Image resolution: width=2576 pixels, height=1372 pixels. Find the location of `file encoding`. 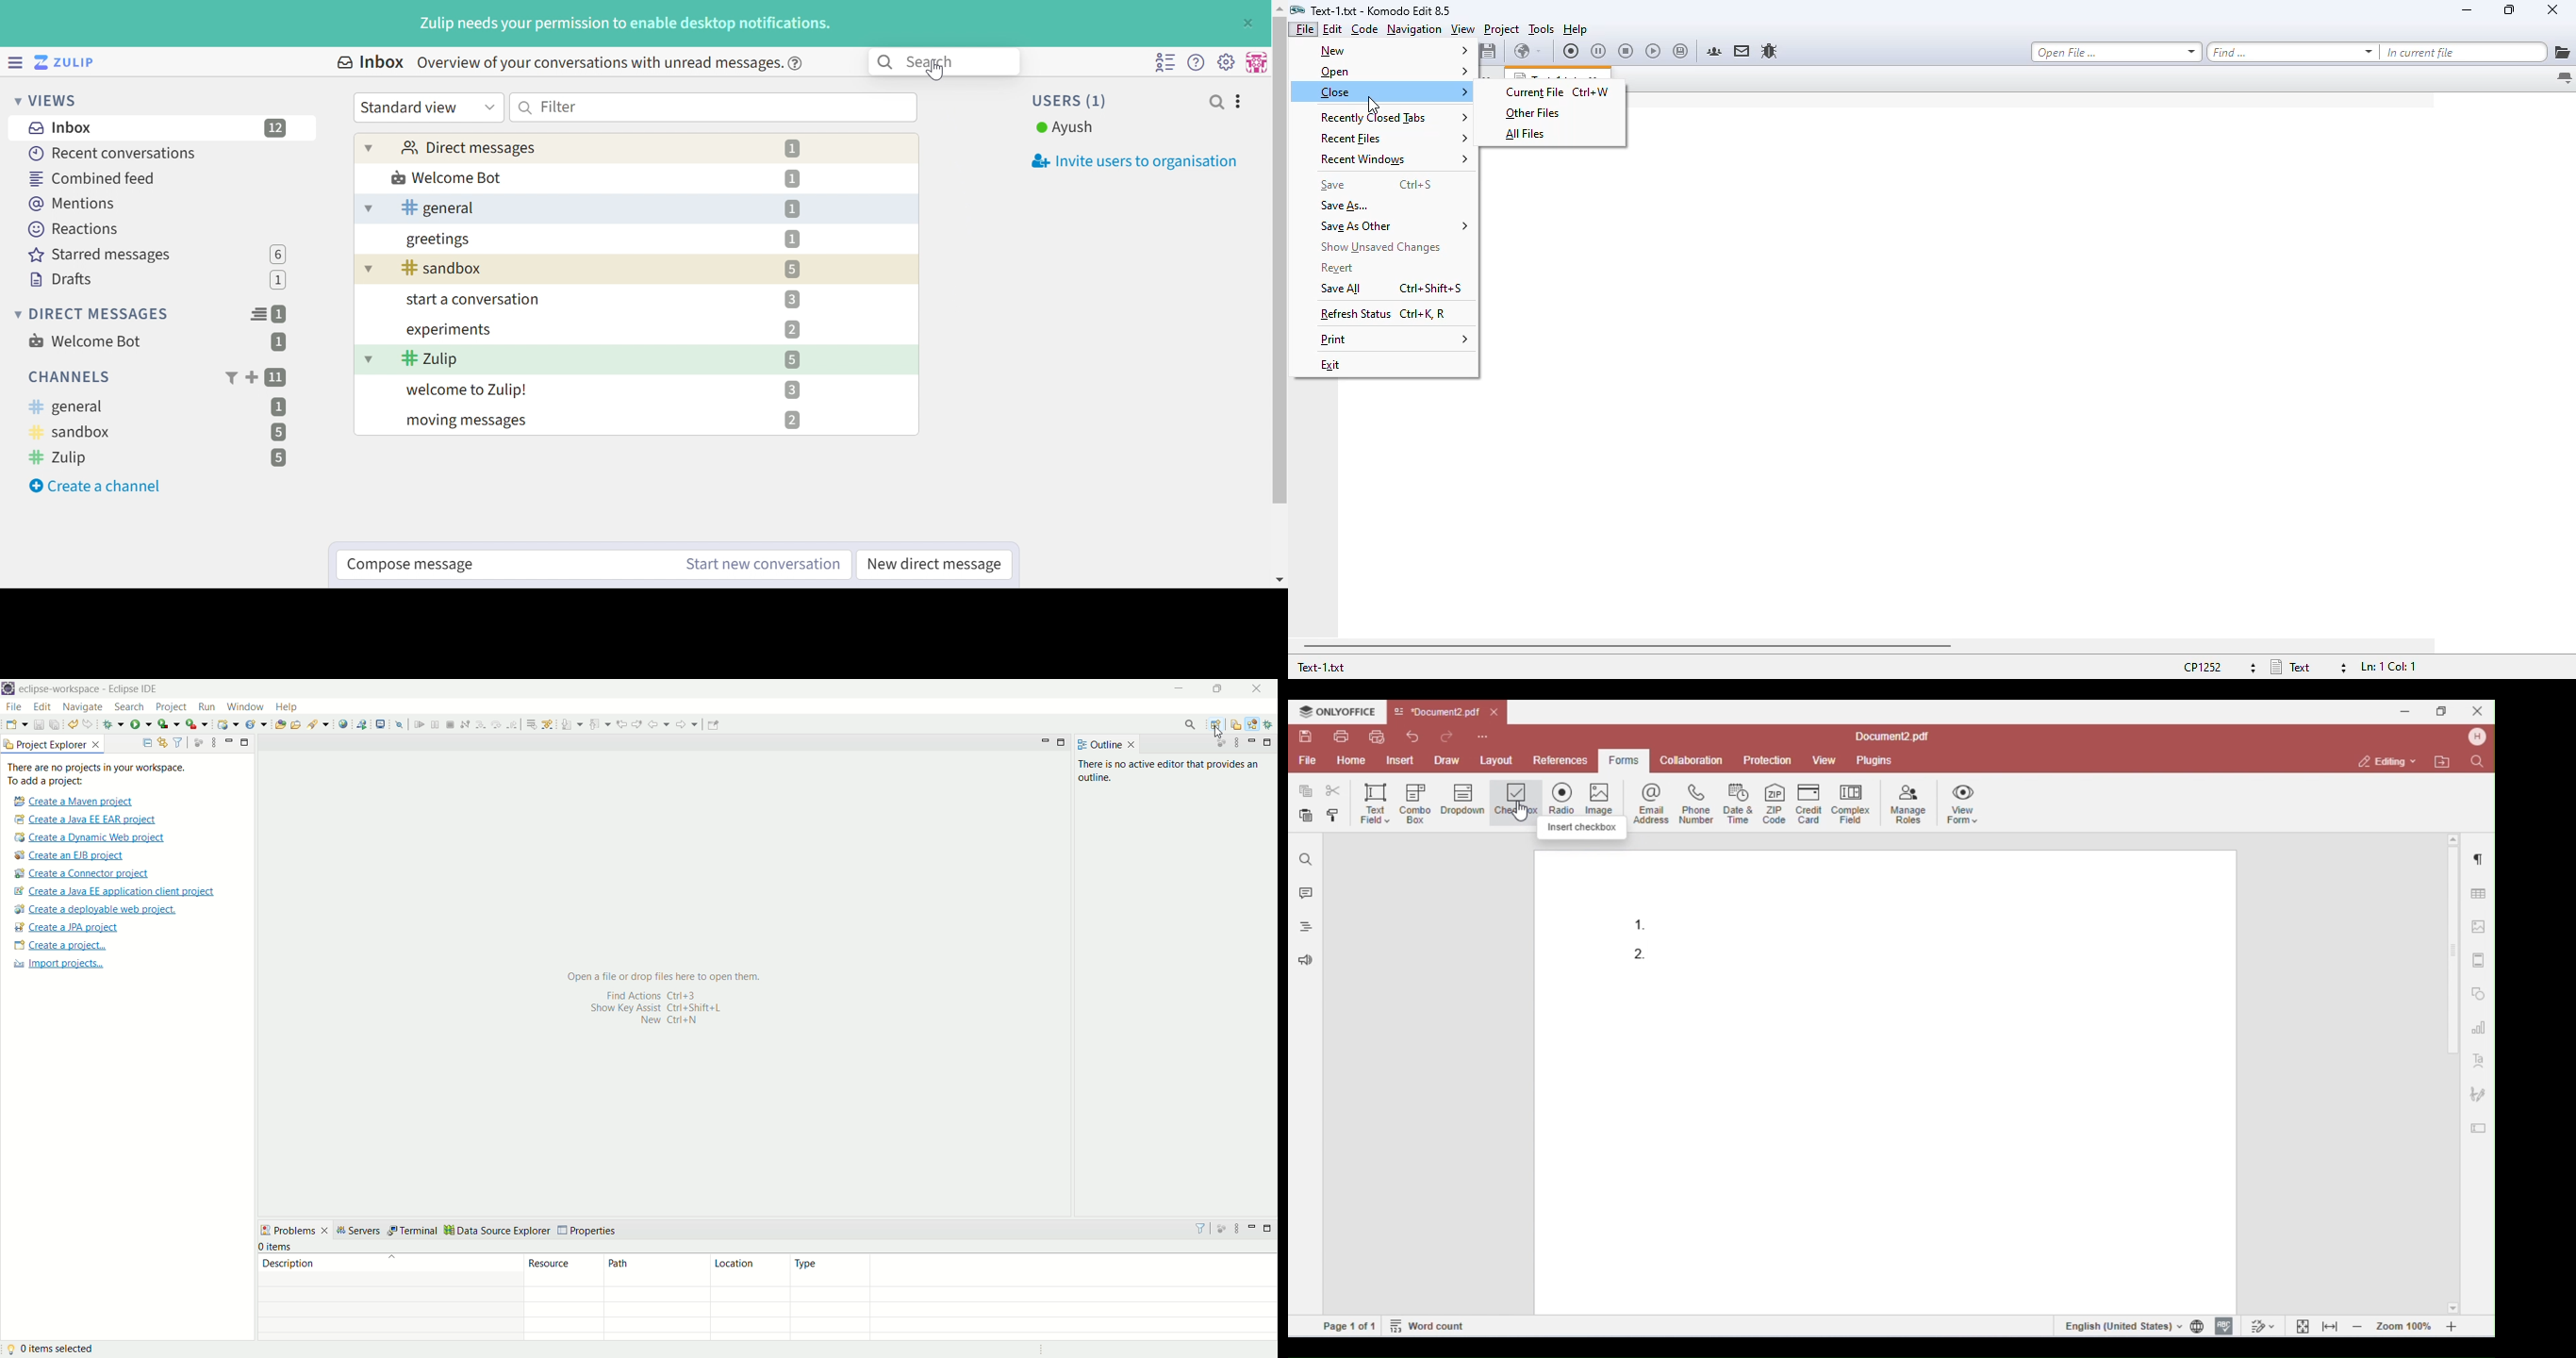

file encoding is located at coordinates (2217, 667).